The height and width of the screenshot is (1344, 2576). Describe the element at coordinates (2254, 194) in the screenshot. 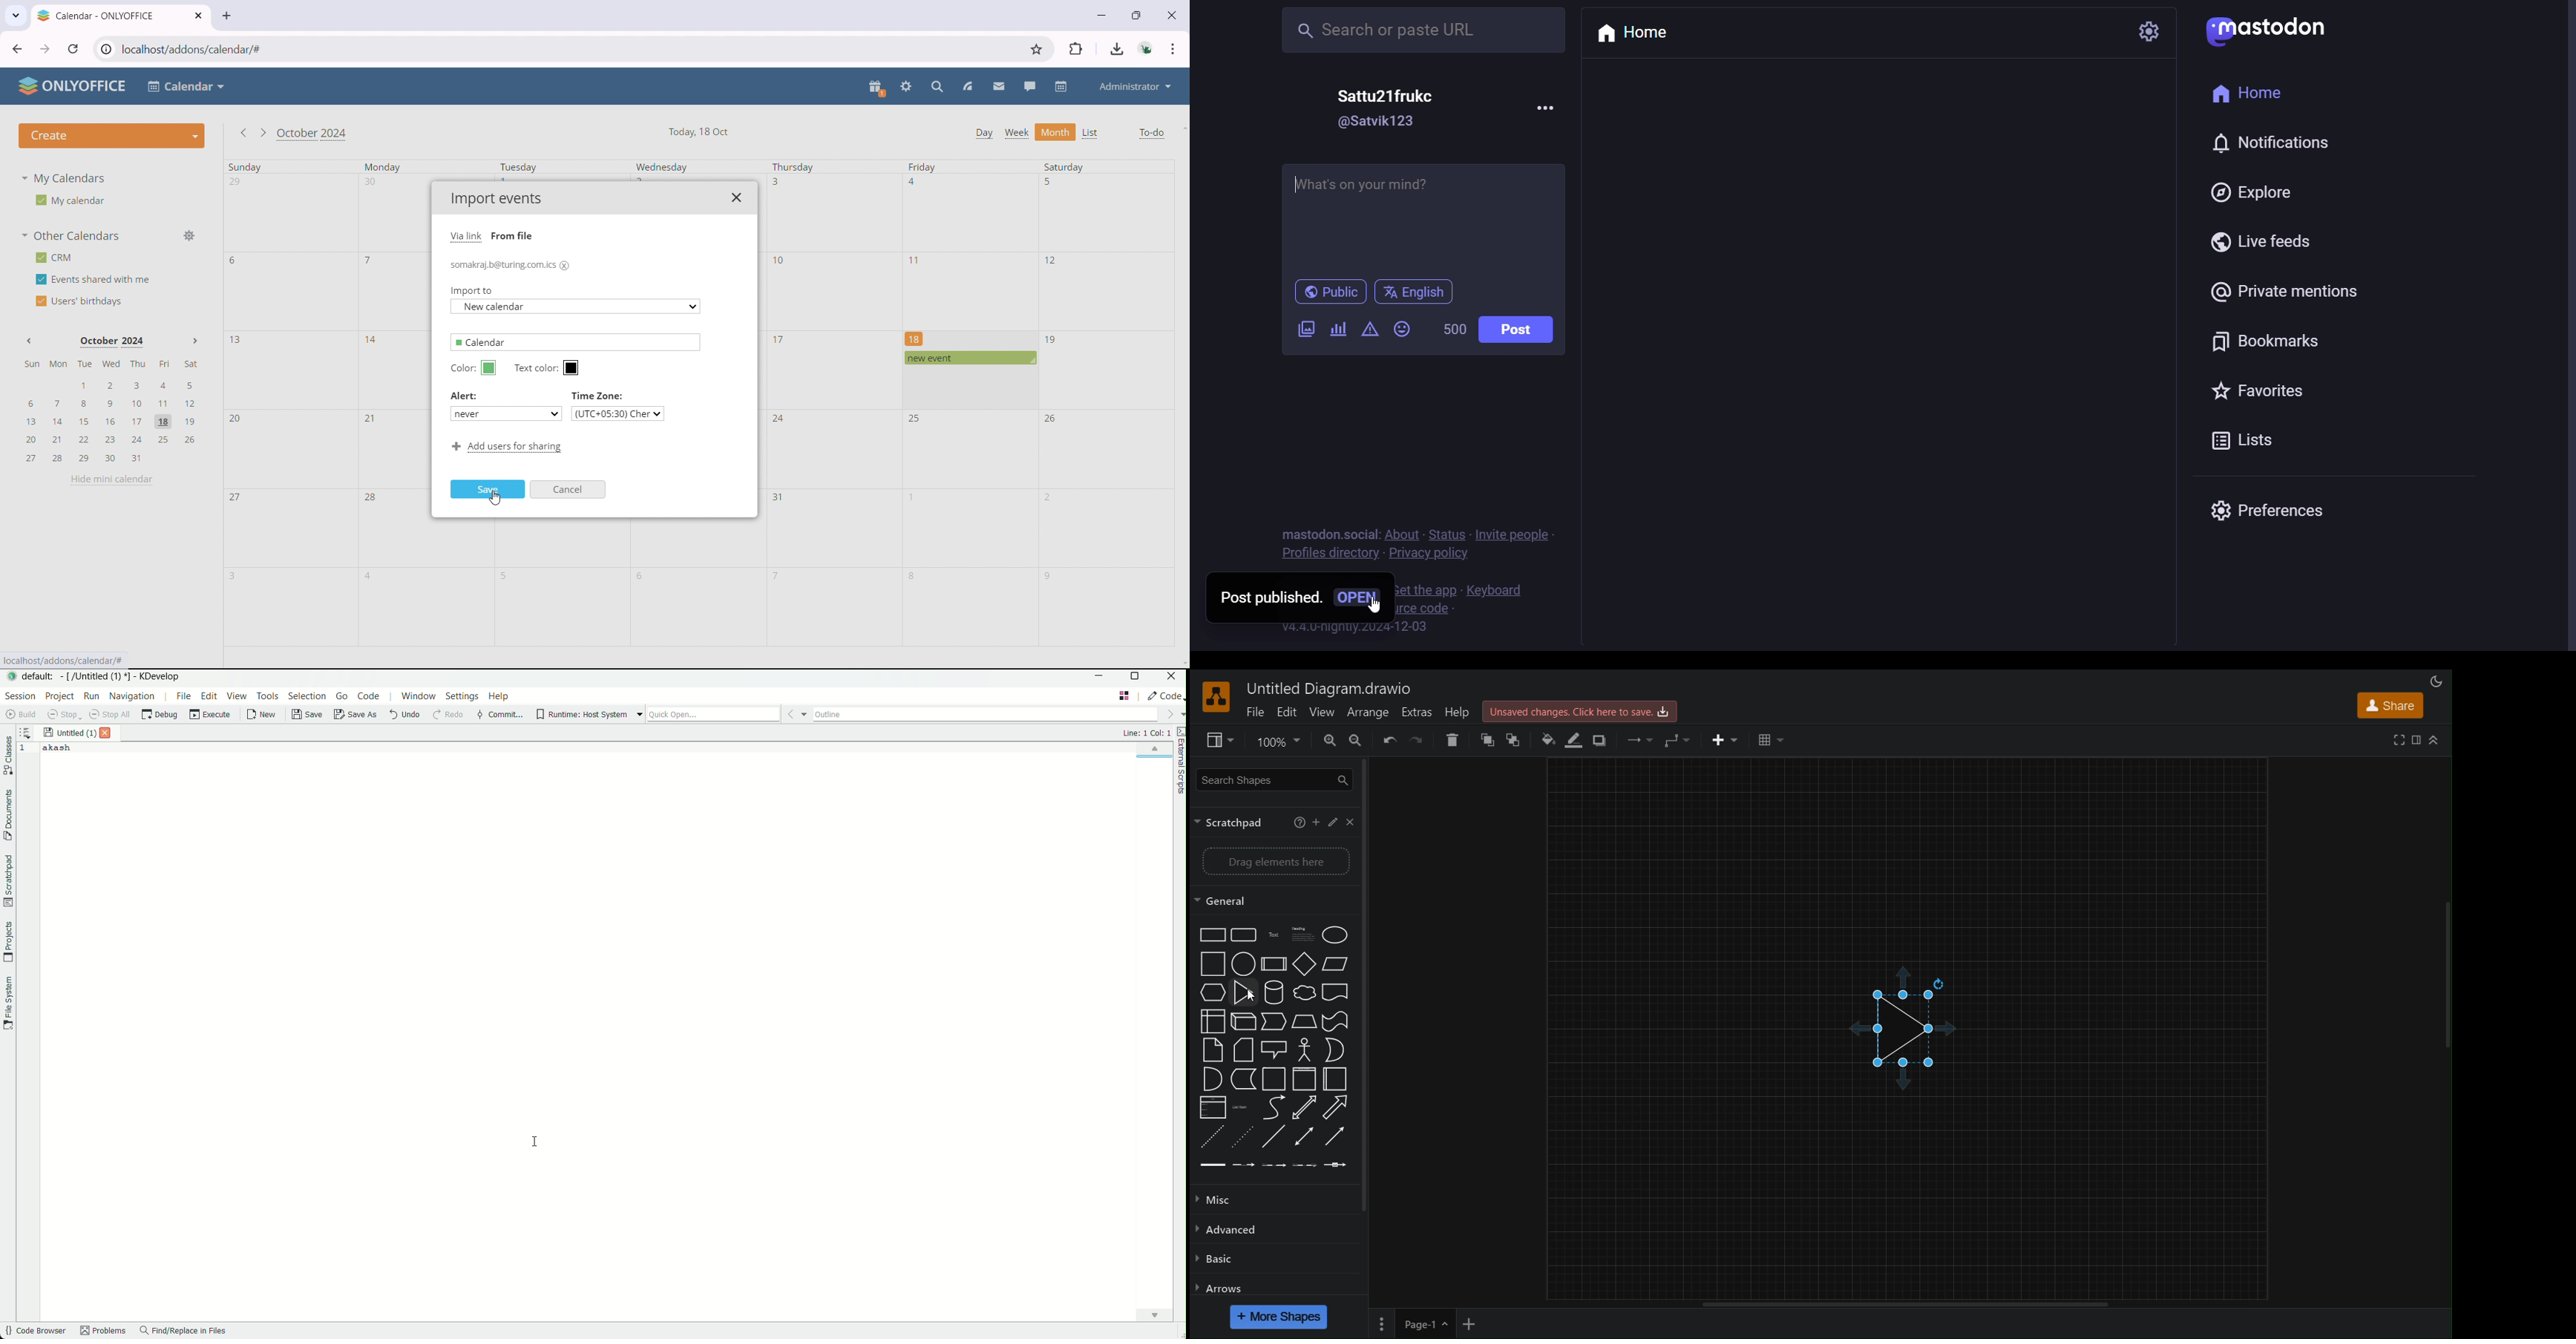

I see `explore` at that location.